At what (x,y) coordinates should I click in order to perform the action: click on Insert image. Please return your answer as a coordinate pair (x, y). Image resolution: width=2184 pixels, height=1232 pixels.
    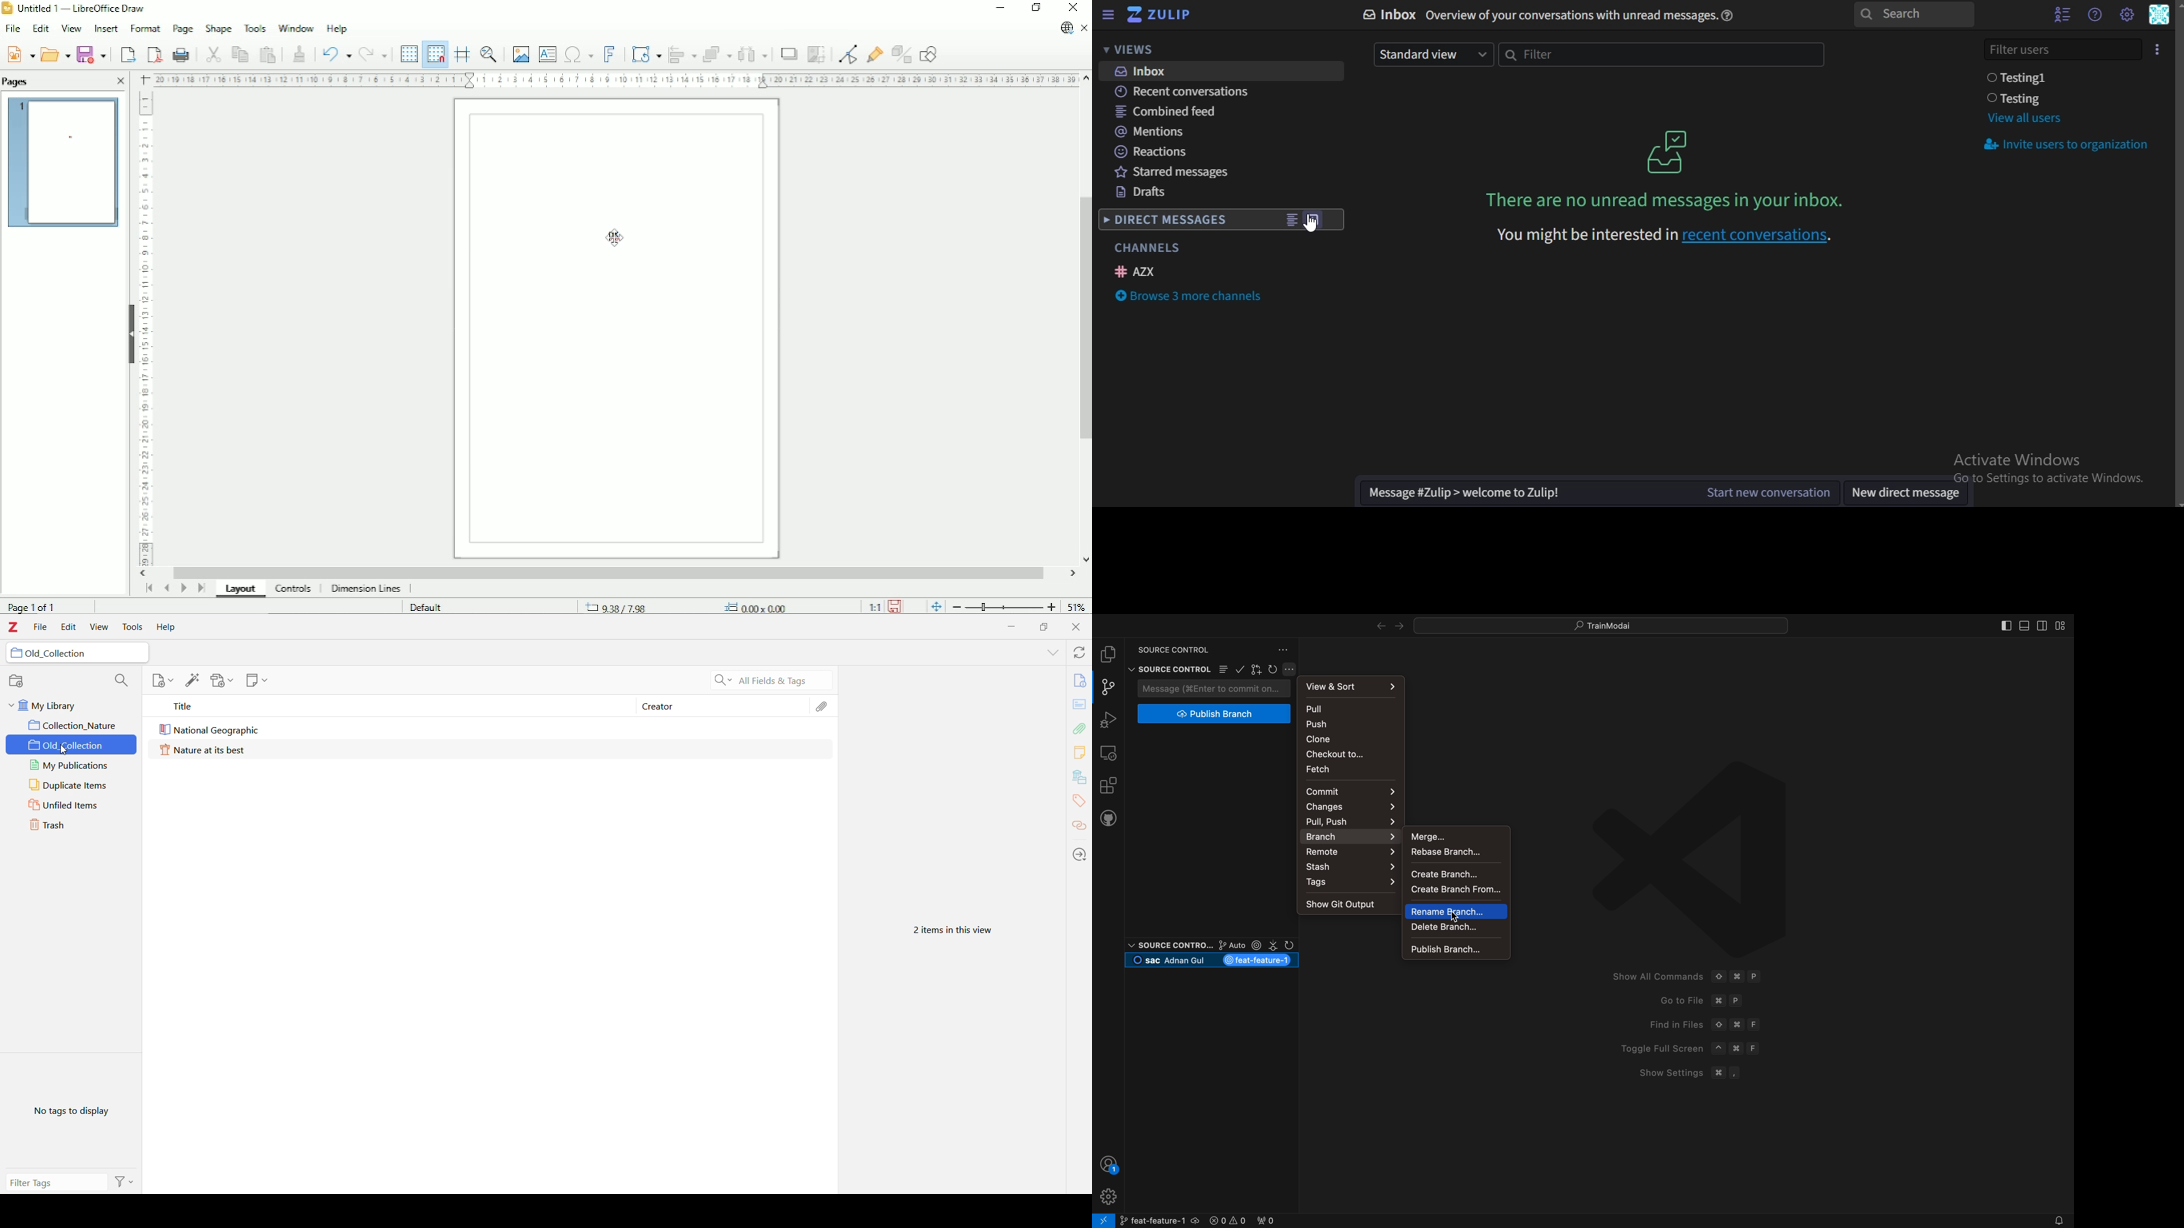
    Looking at the image, I should click on (519, 53).